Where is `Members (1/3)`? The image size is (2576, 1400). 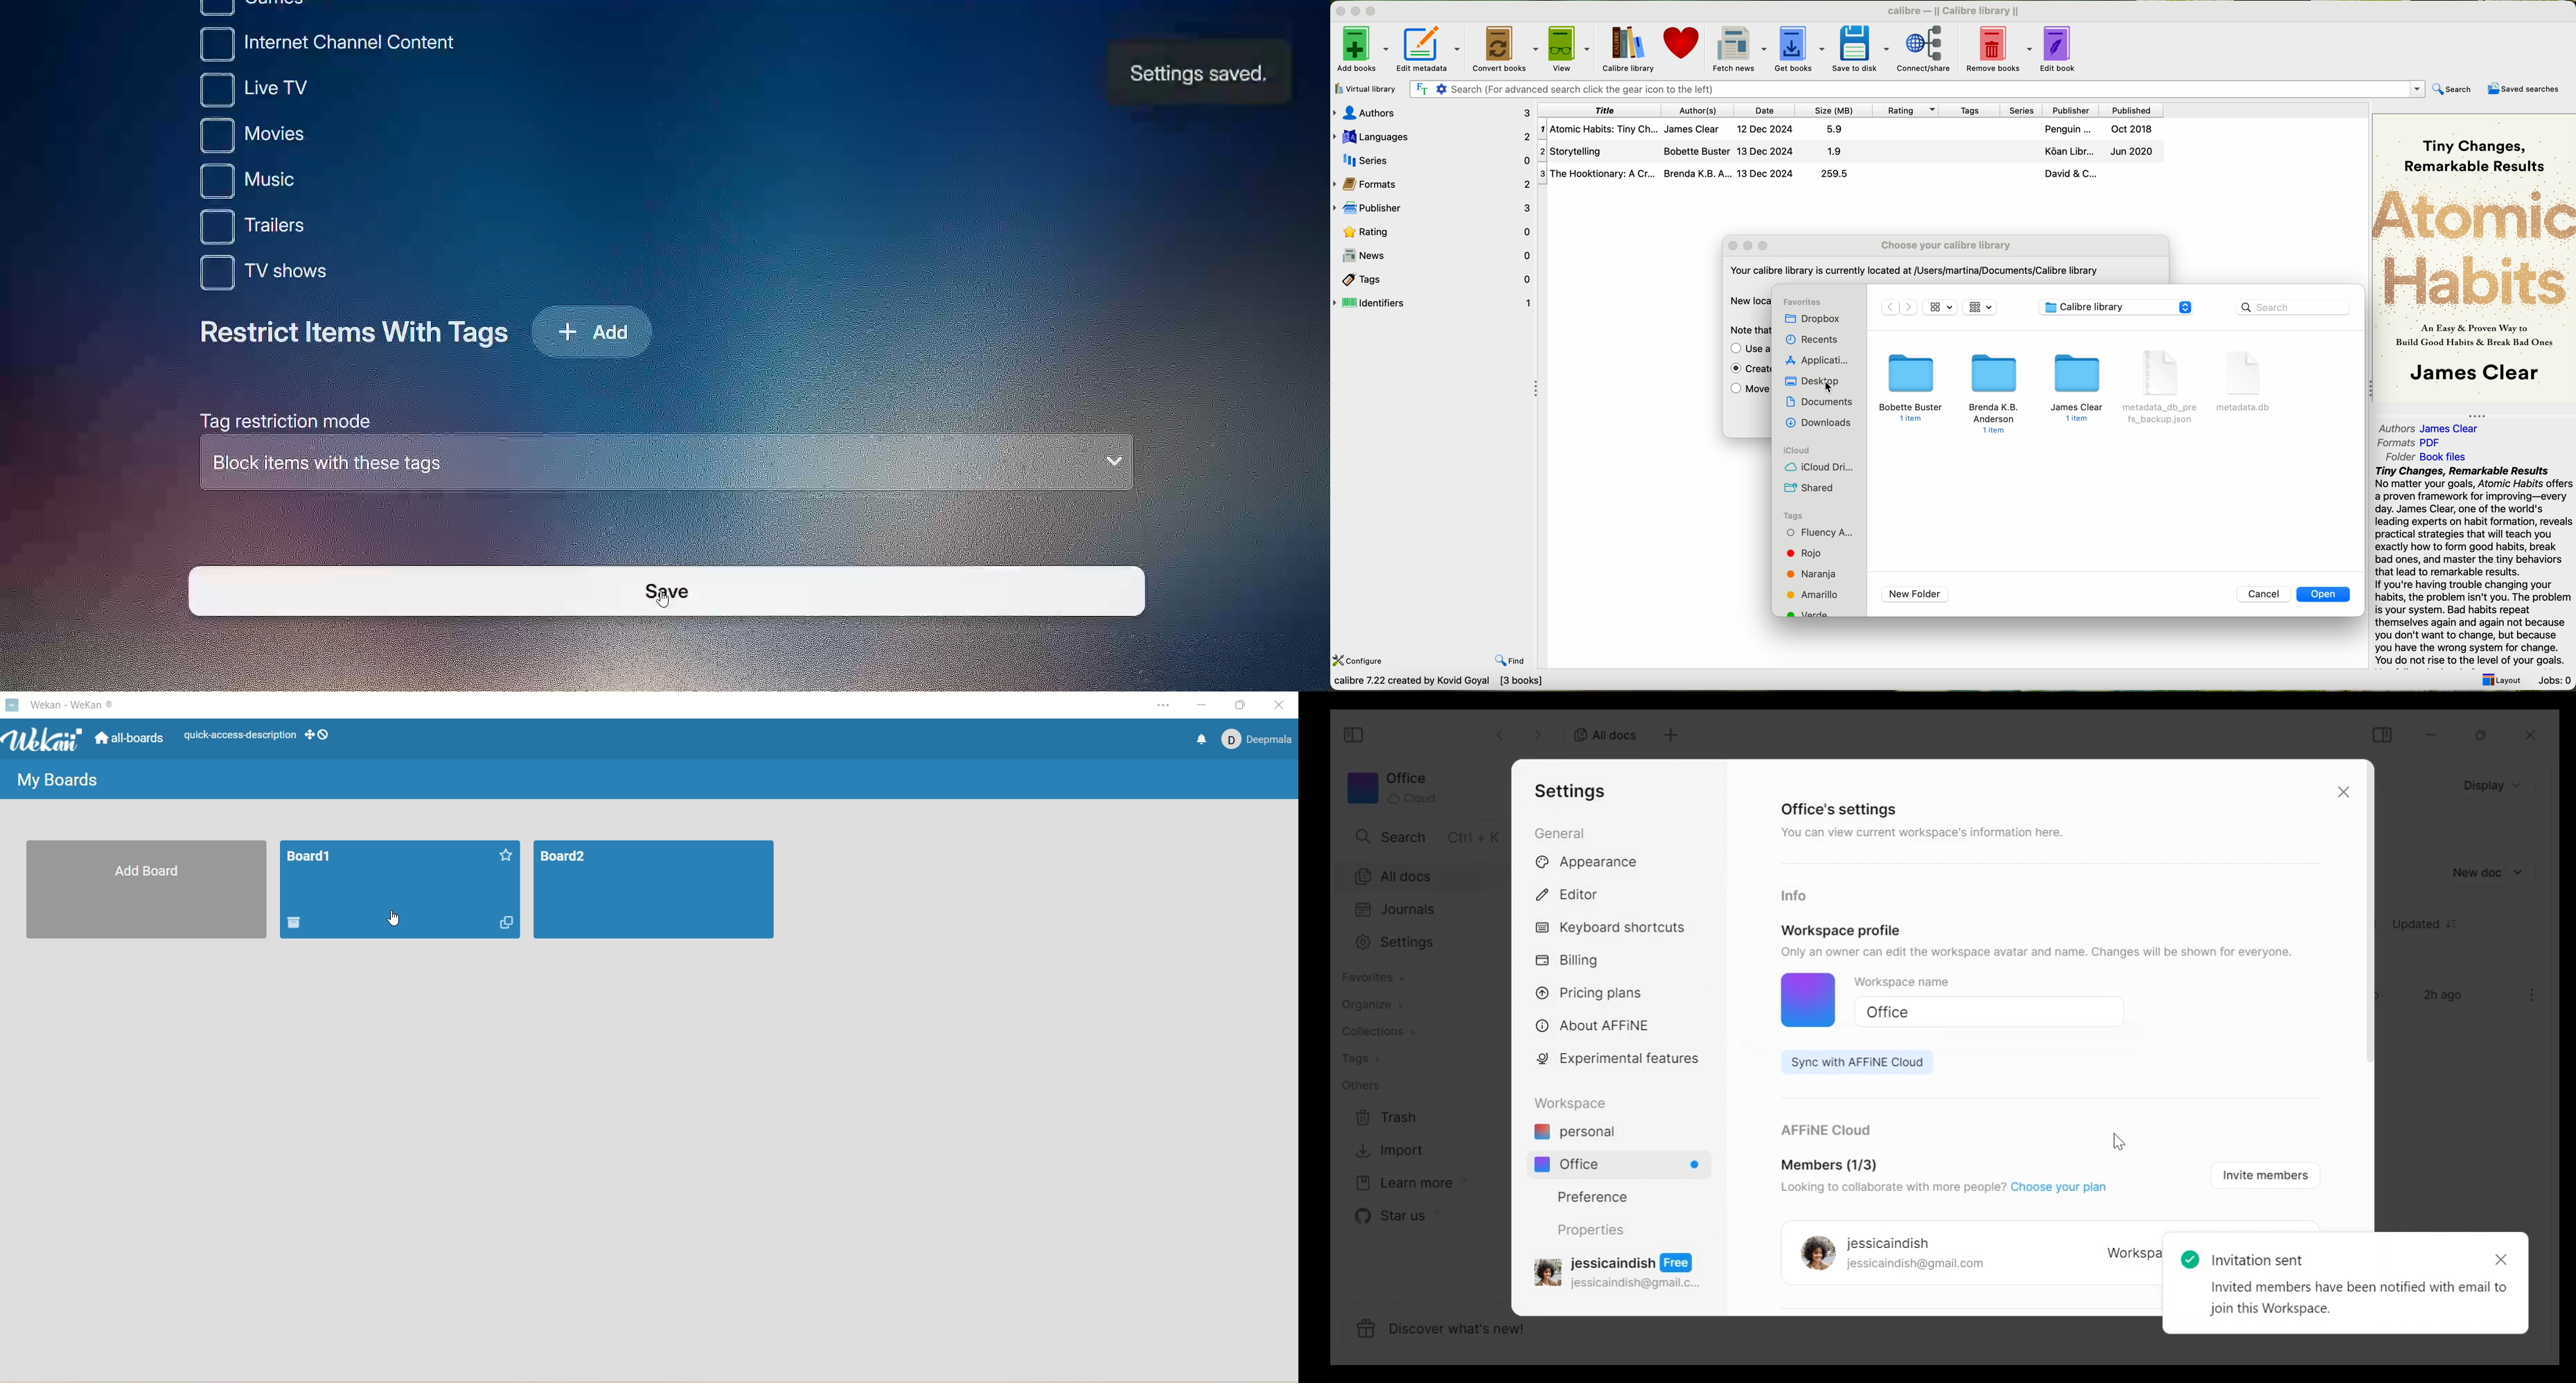
Members (1/3) is located at coordinates (1830, 1166).